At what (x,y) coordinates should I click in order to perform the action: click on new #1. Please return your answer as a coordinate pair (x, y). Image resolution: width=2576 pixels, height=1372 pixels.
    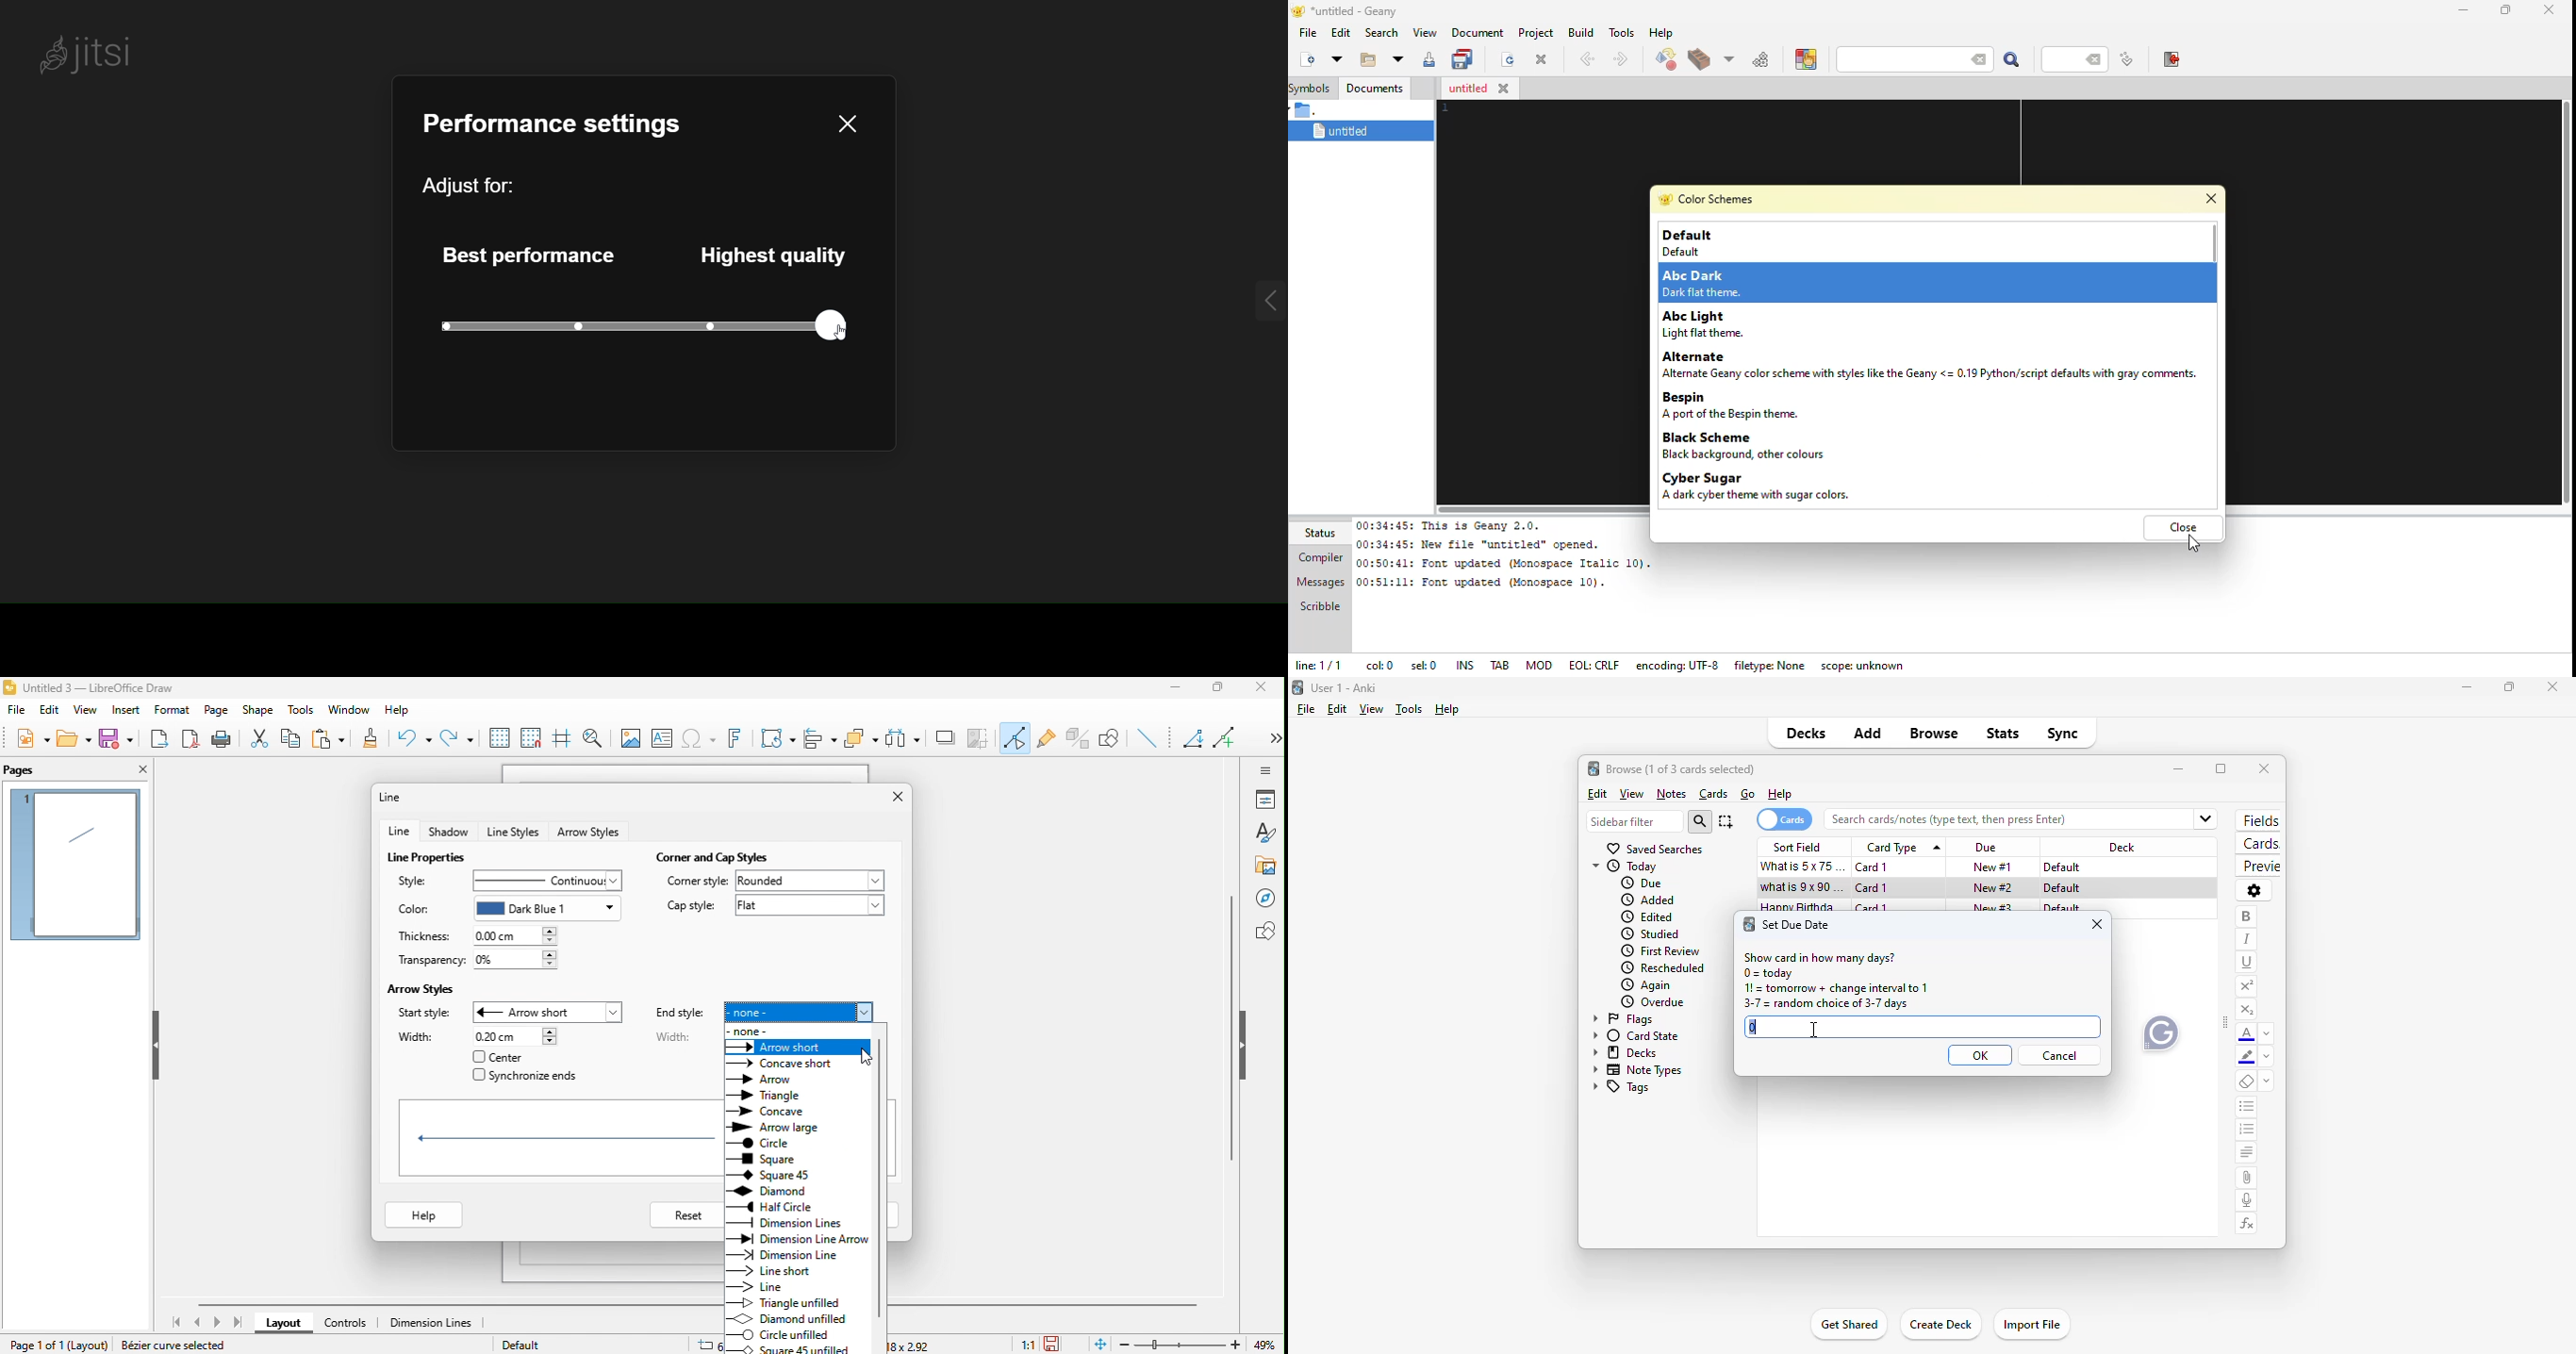
    Looking at the image, I should click on (1993, 867).